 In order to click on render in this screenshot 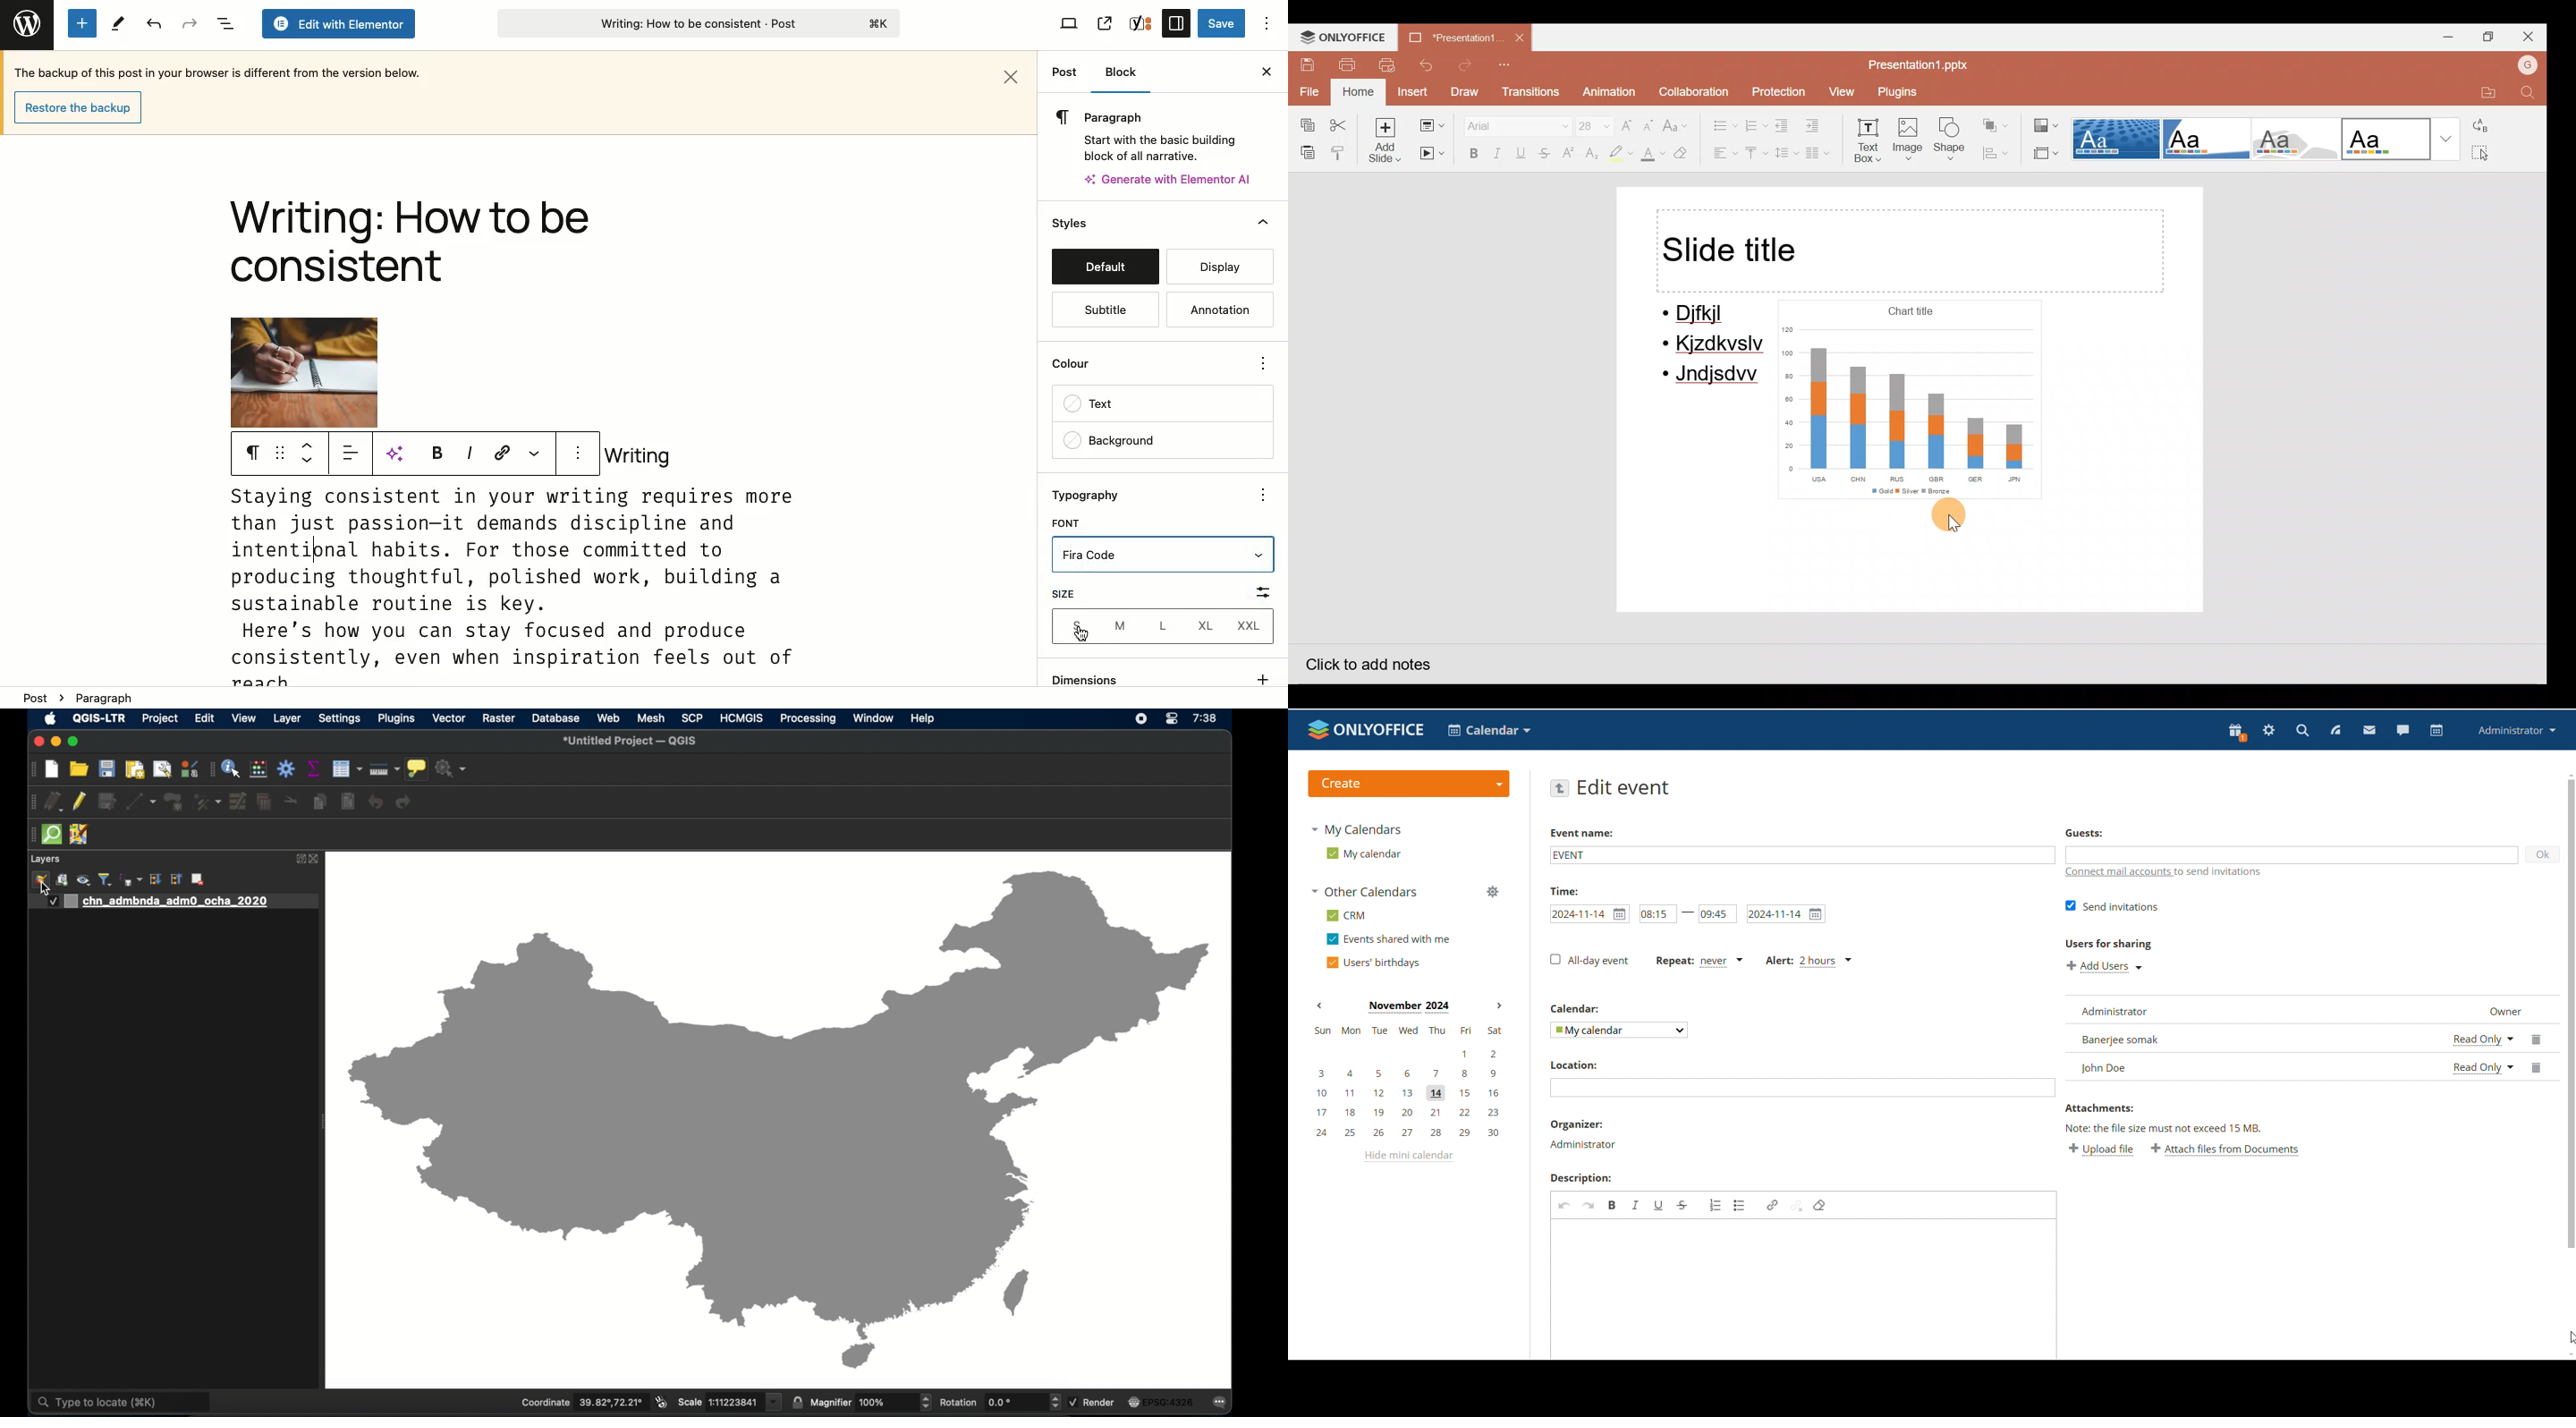, I will do `click(1092, 1402)`.